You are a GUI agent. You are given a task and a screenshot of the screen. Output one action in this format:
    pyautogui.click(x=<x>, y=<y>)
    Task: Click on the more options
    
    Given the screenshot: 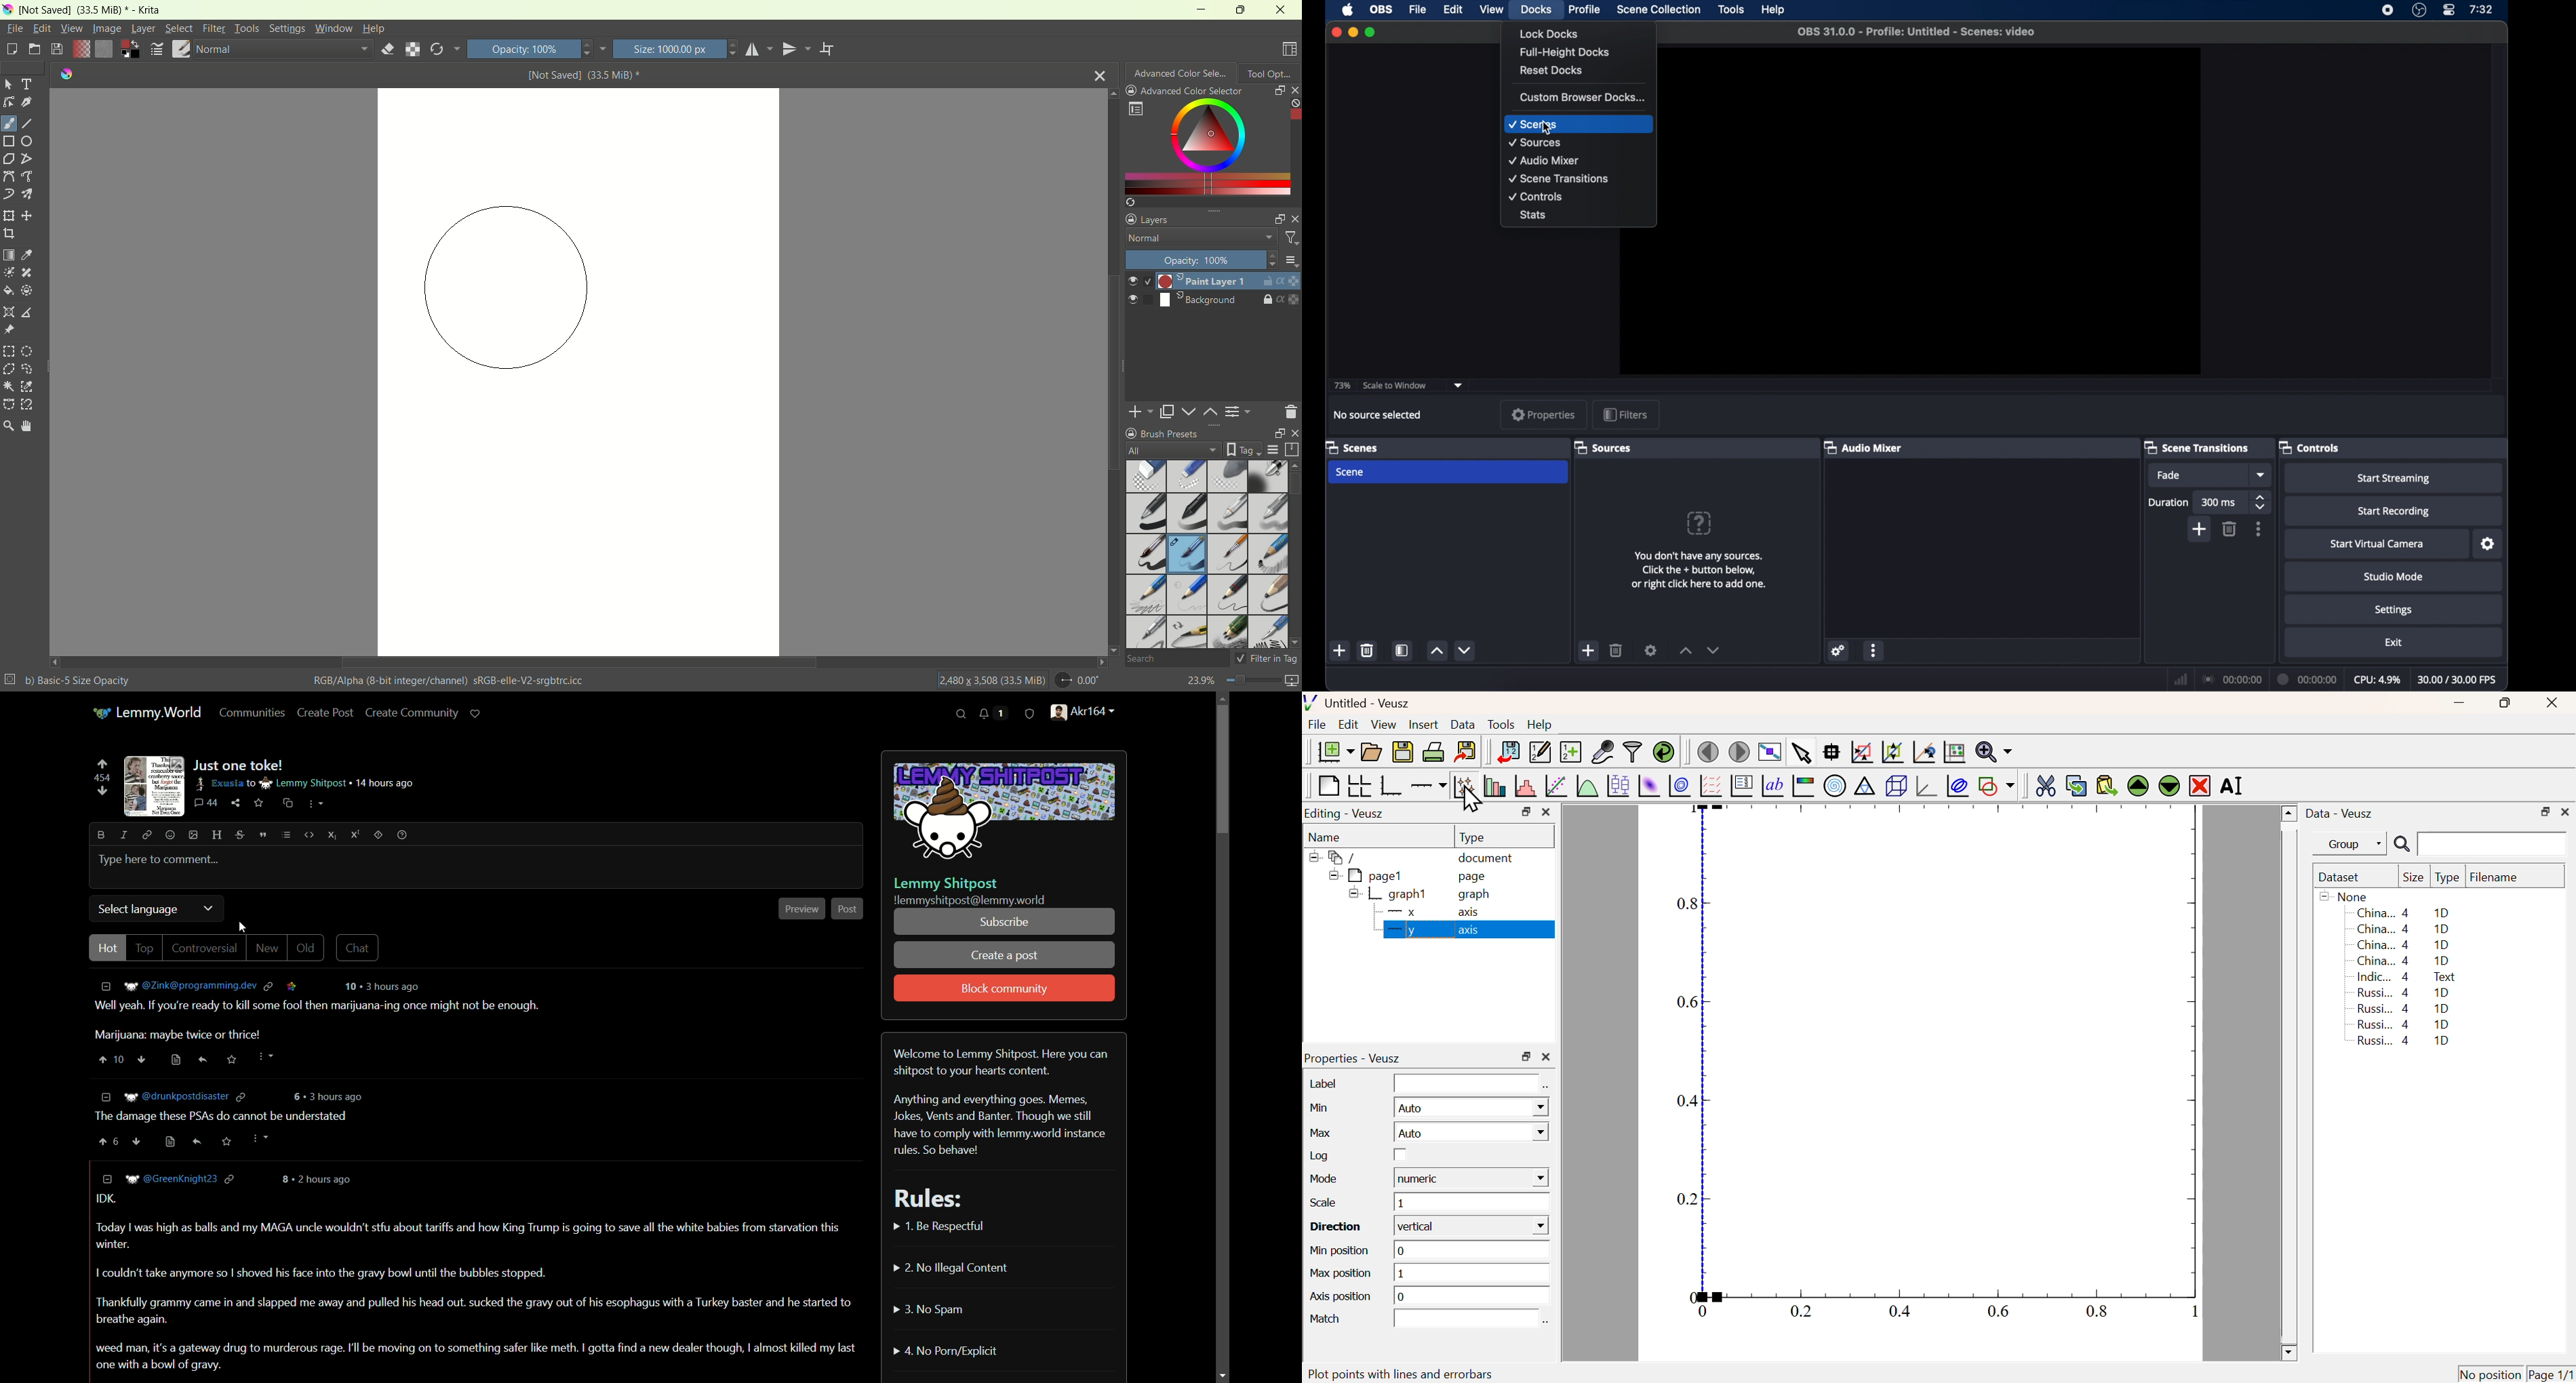 What is the action you would take?
    pyautogui.click(x=2259, y=529)
    